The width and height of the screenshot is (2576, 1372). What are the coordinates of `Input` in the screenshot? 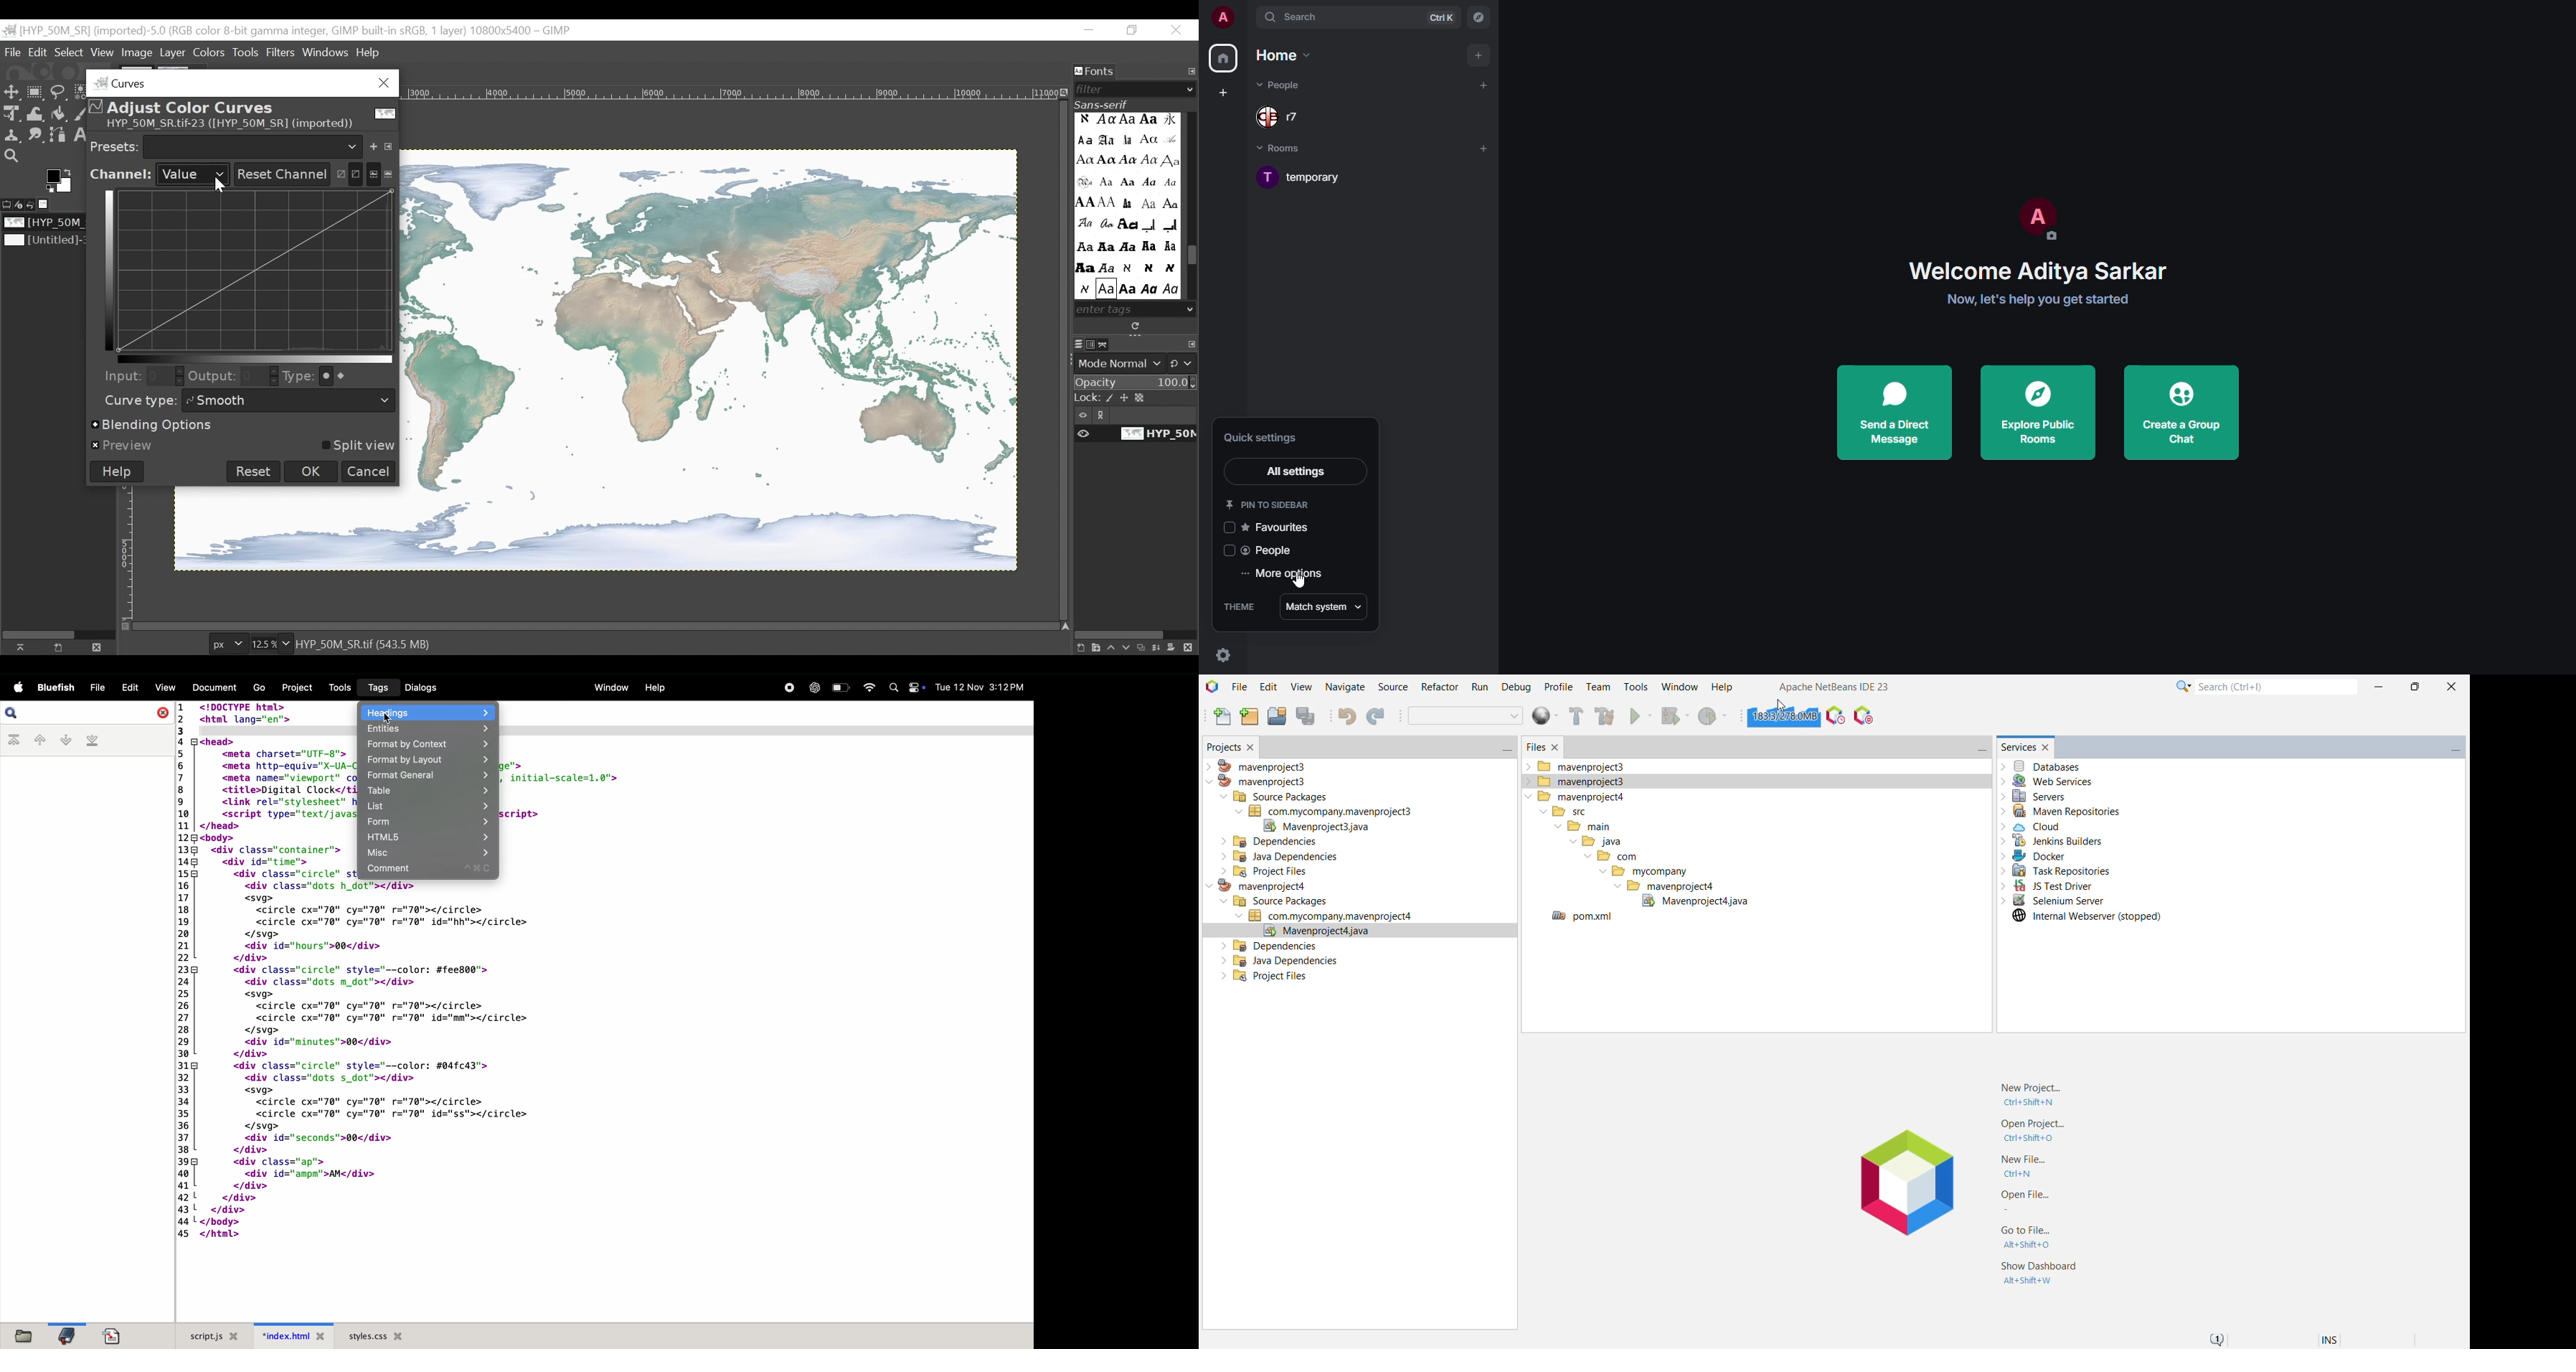 It's located at (119, 375).